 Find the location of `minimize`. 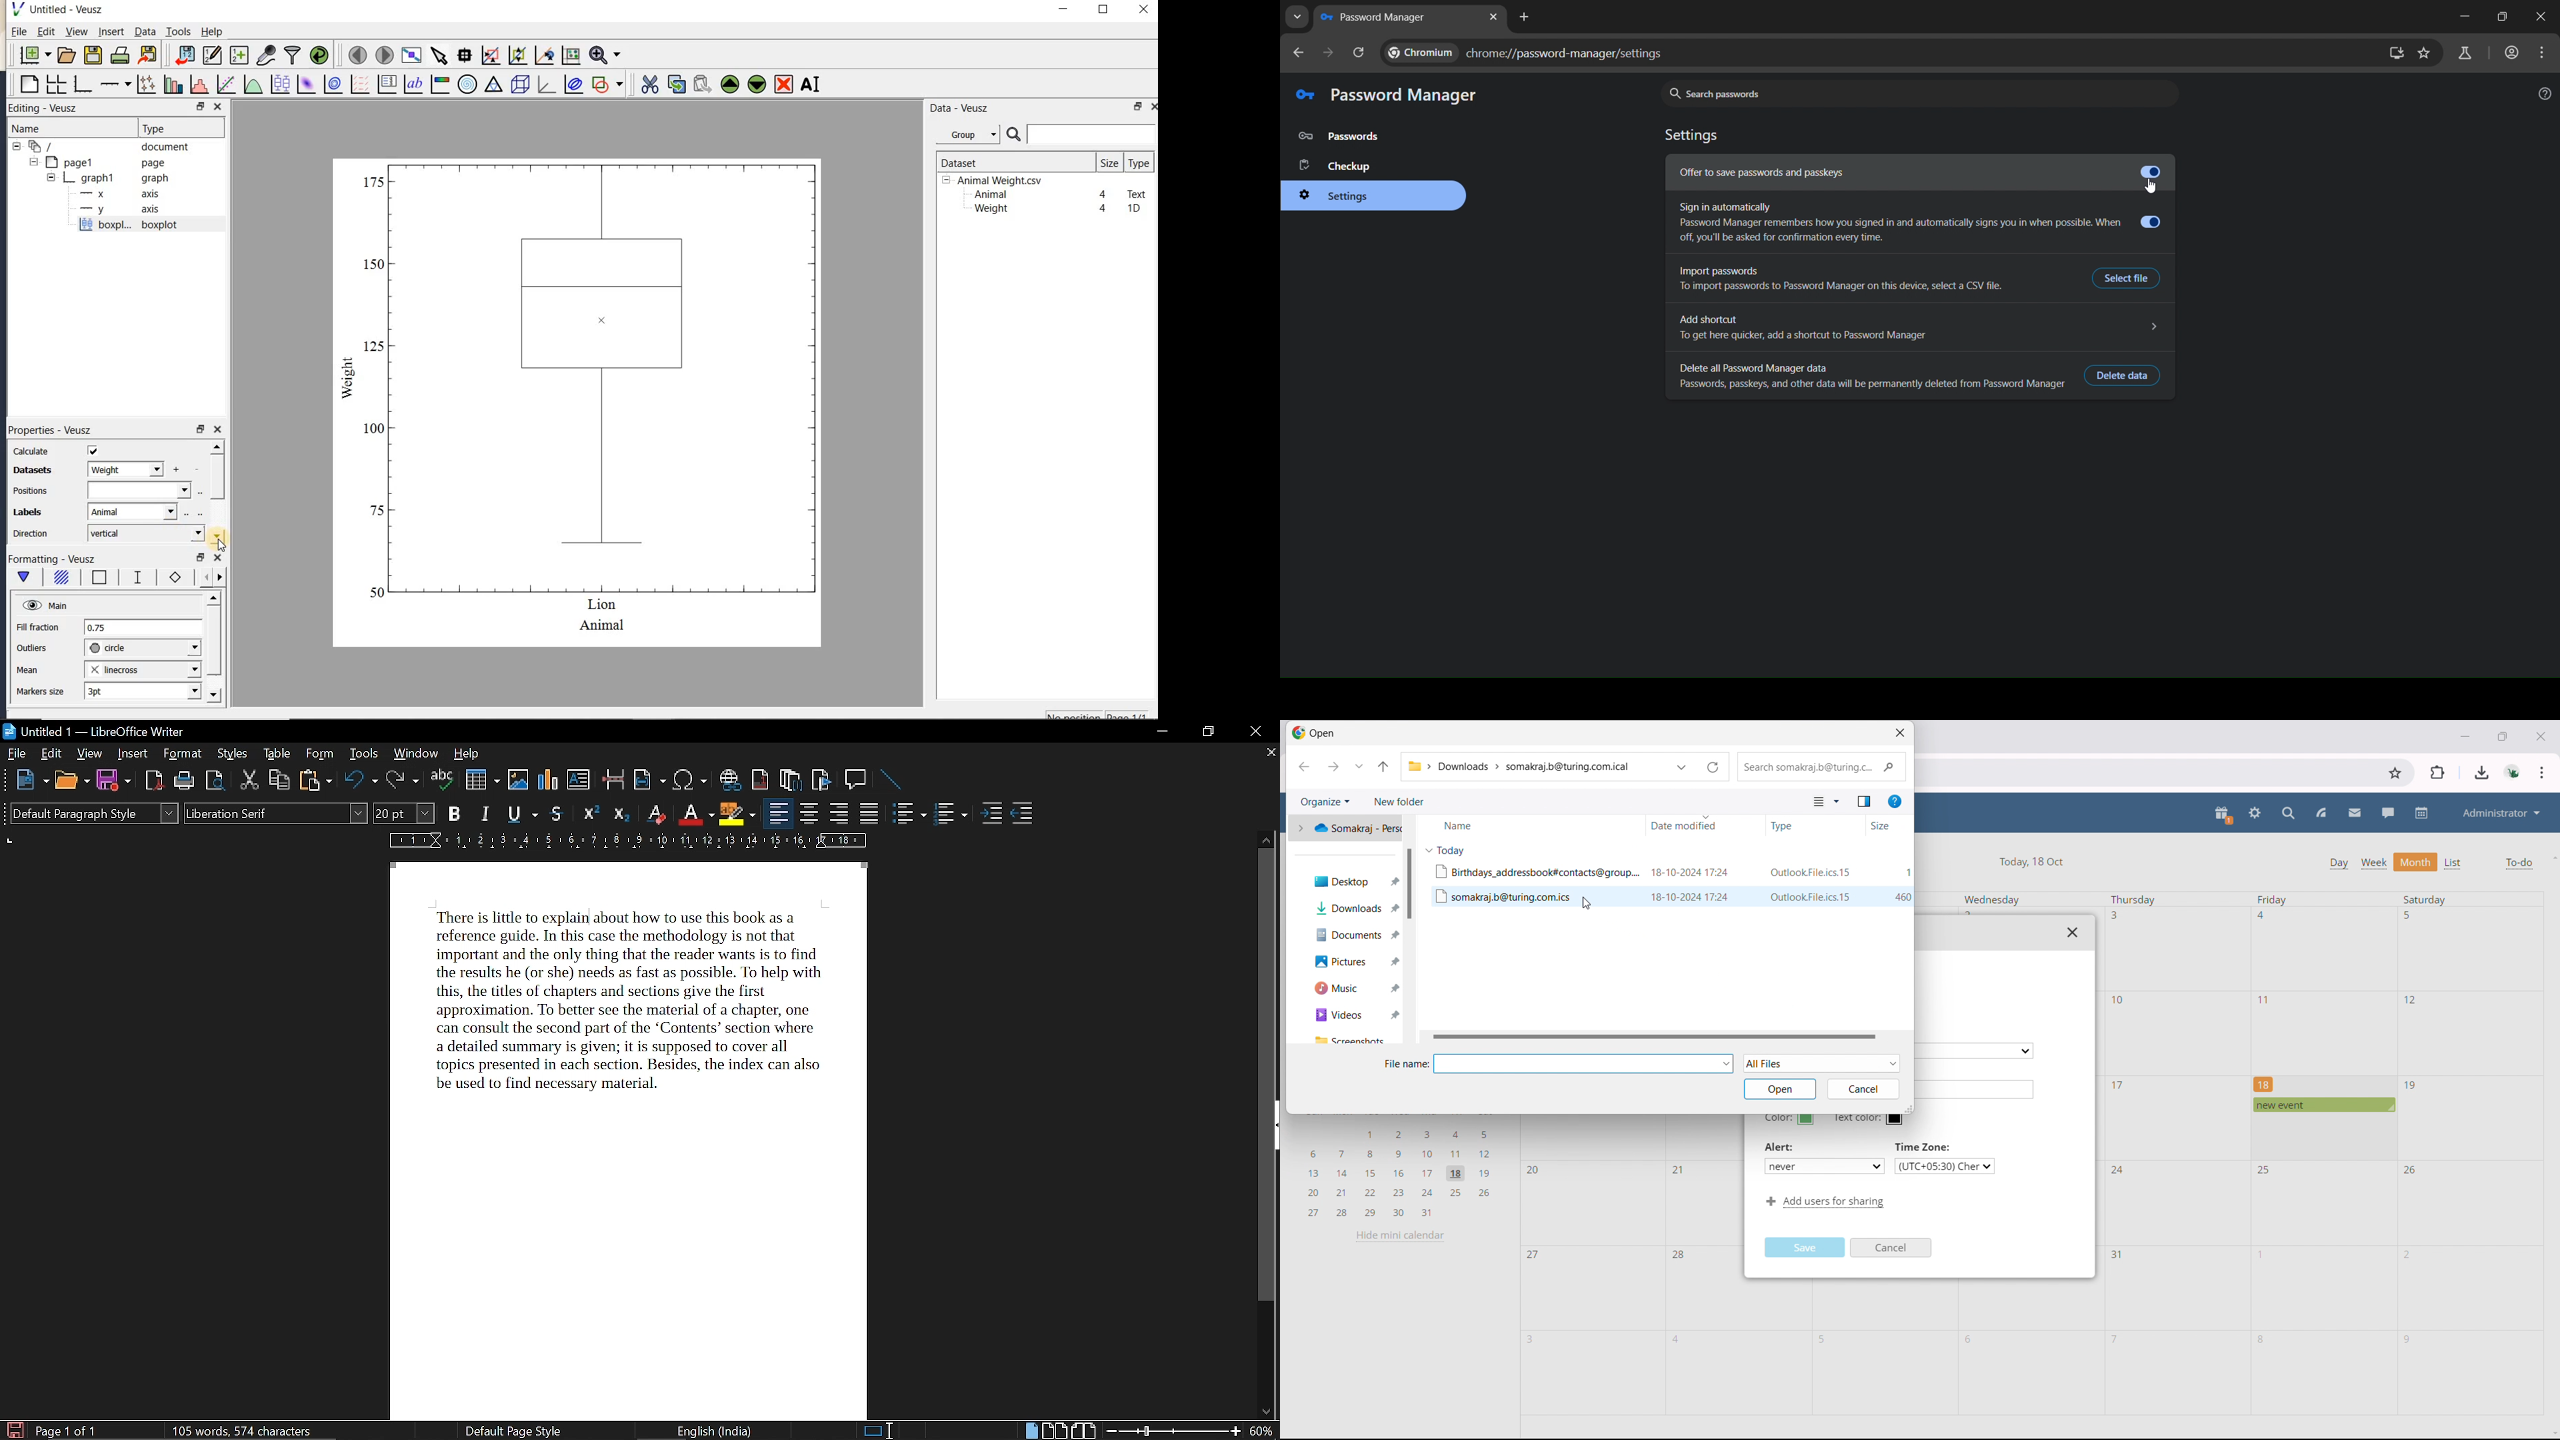

minimize is located at coordinates (2463, 17).